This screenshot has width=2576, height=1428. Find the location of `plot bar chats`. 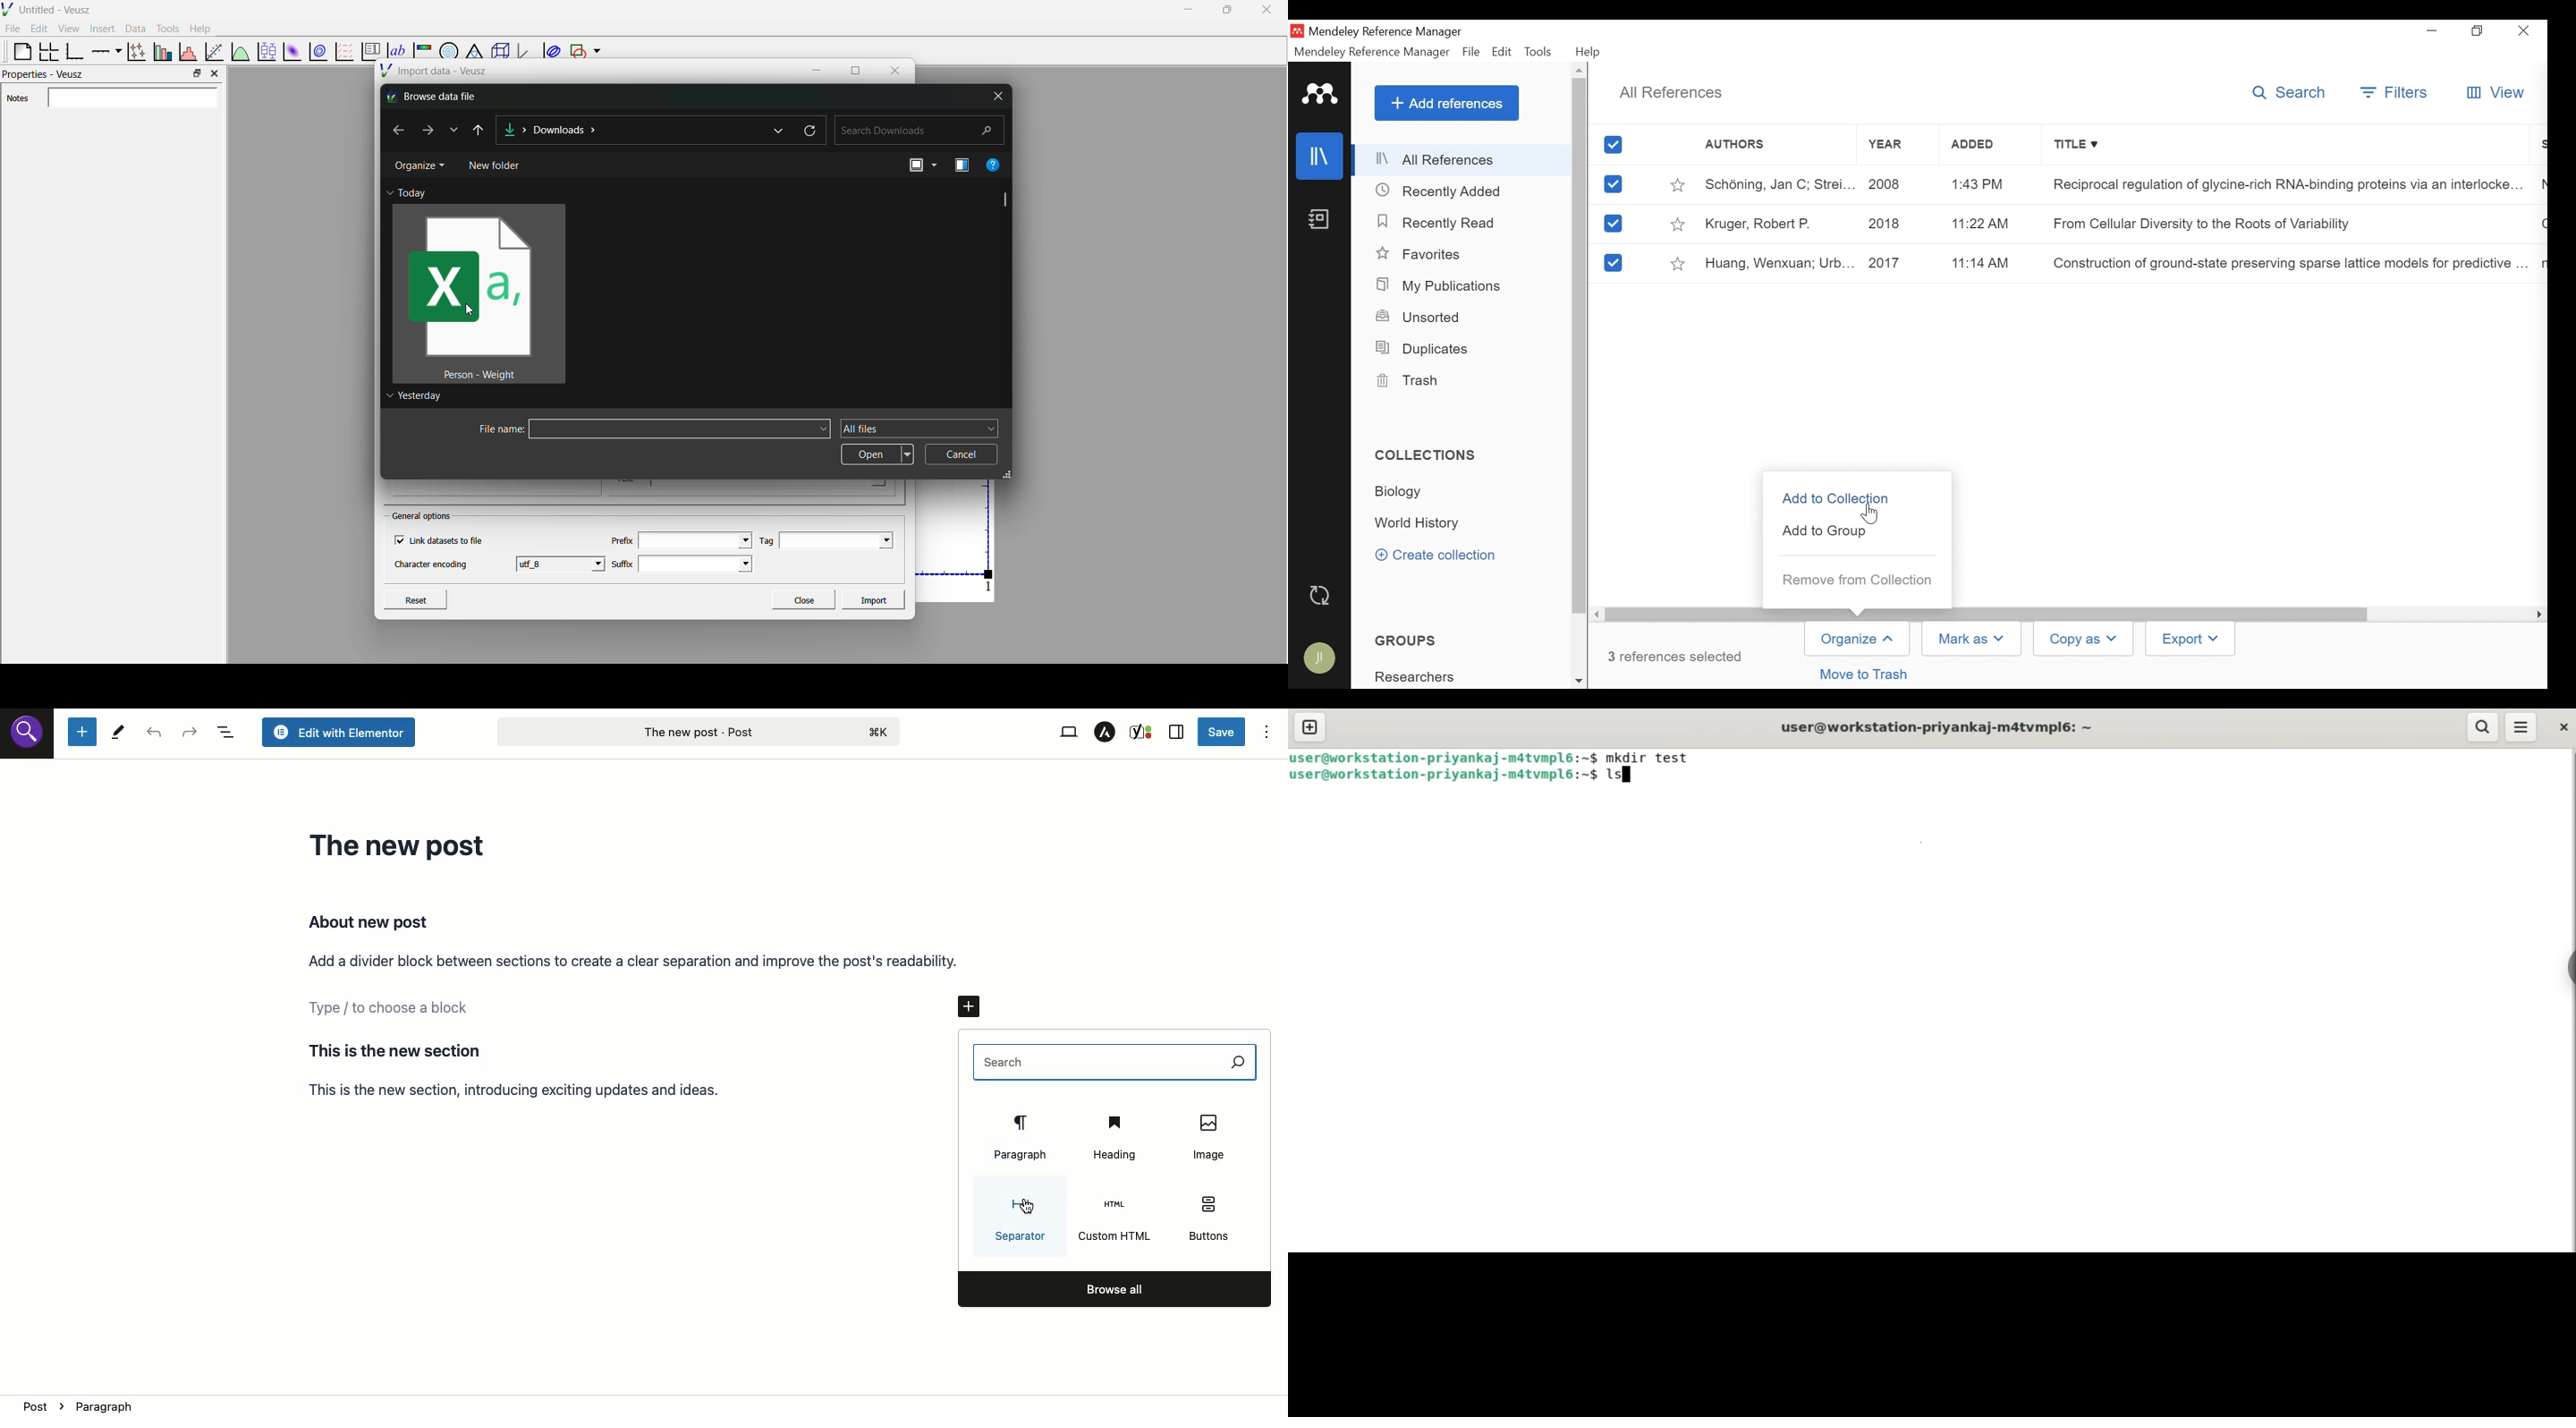

plot bar chats is located at coordinates (161, 52).